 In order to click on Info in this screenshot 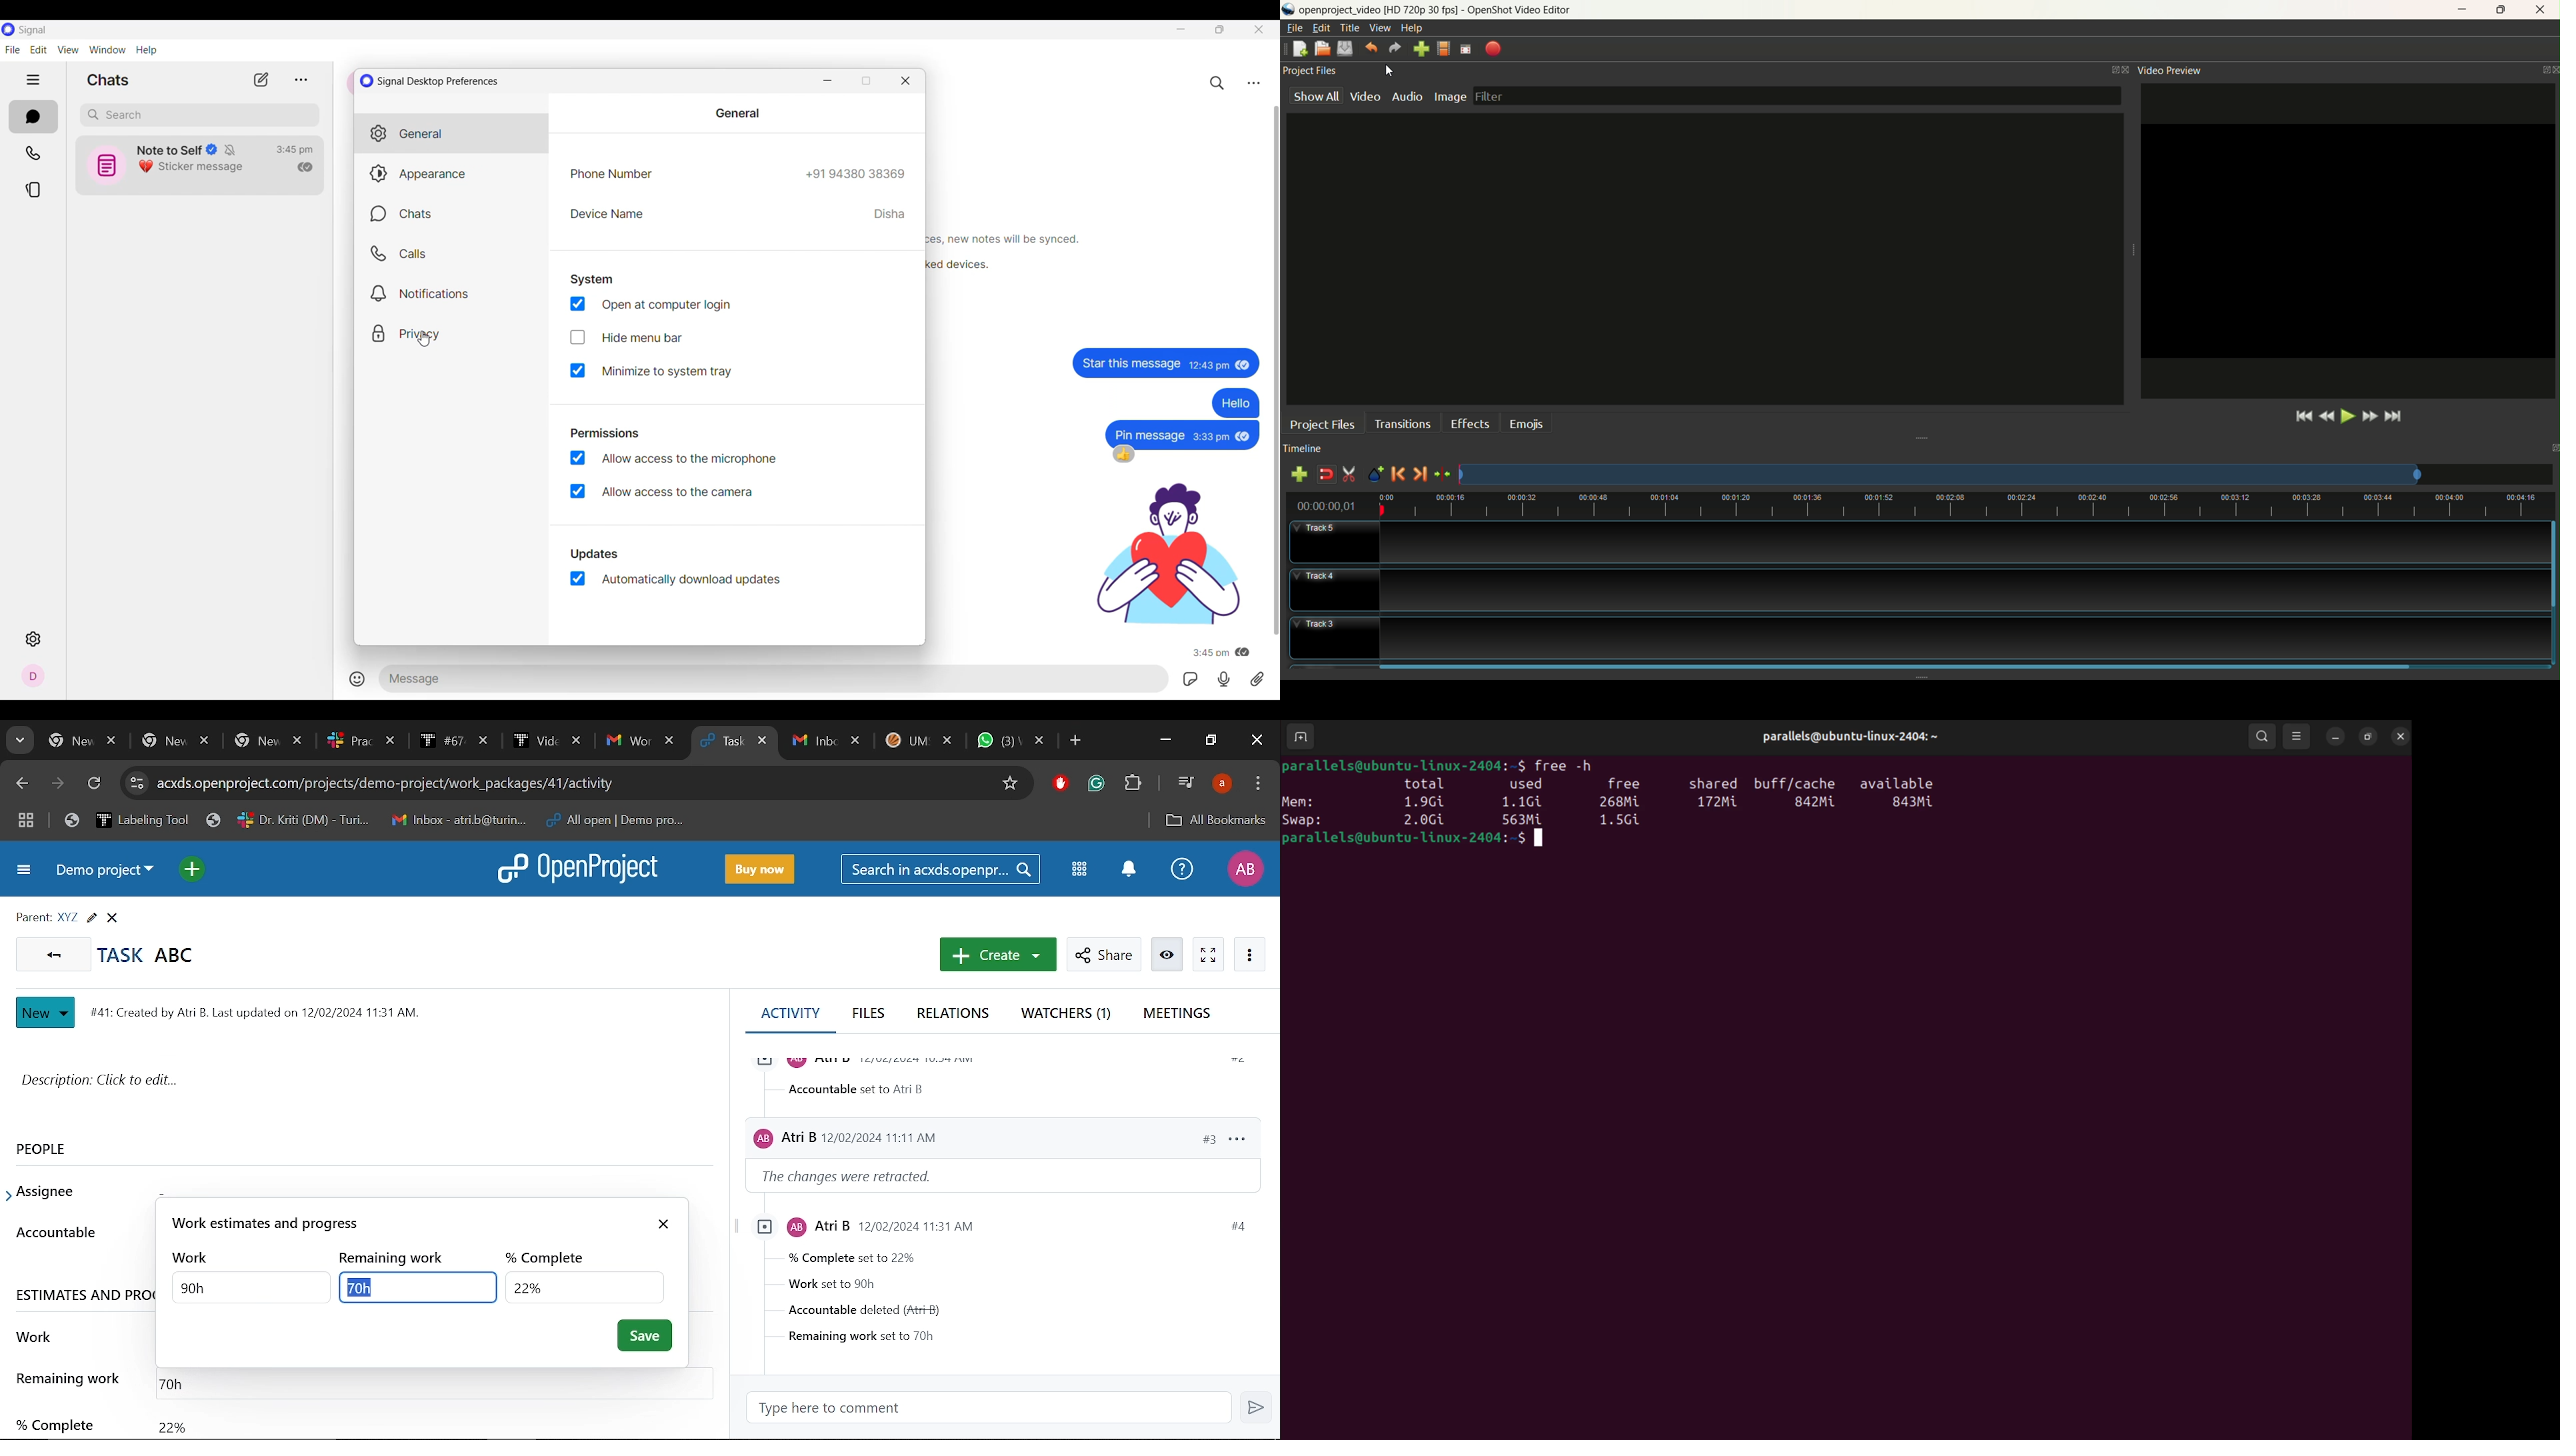, I will do `click(1168, 955)`.